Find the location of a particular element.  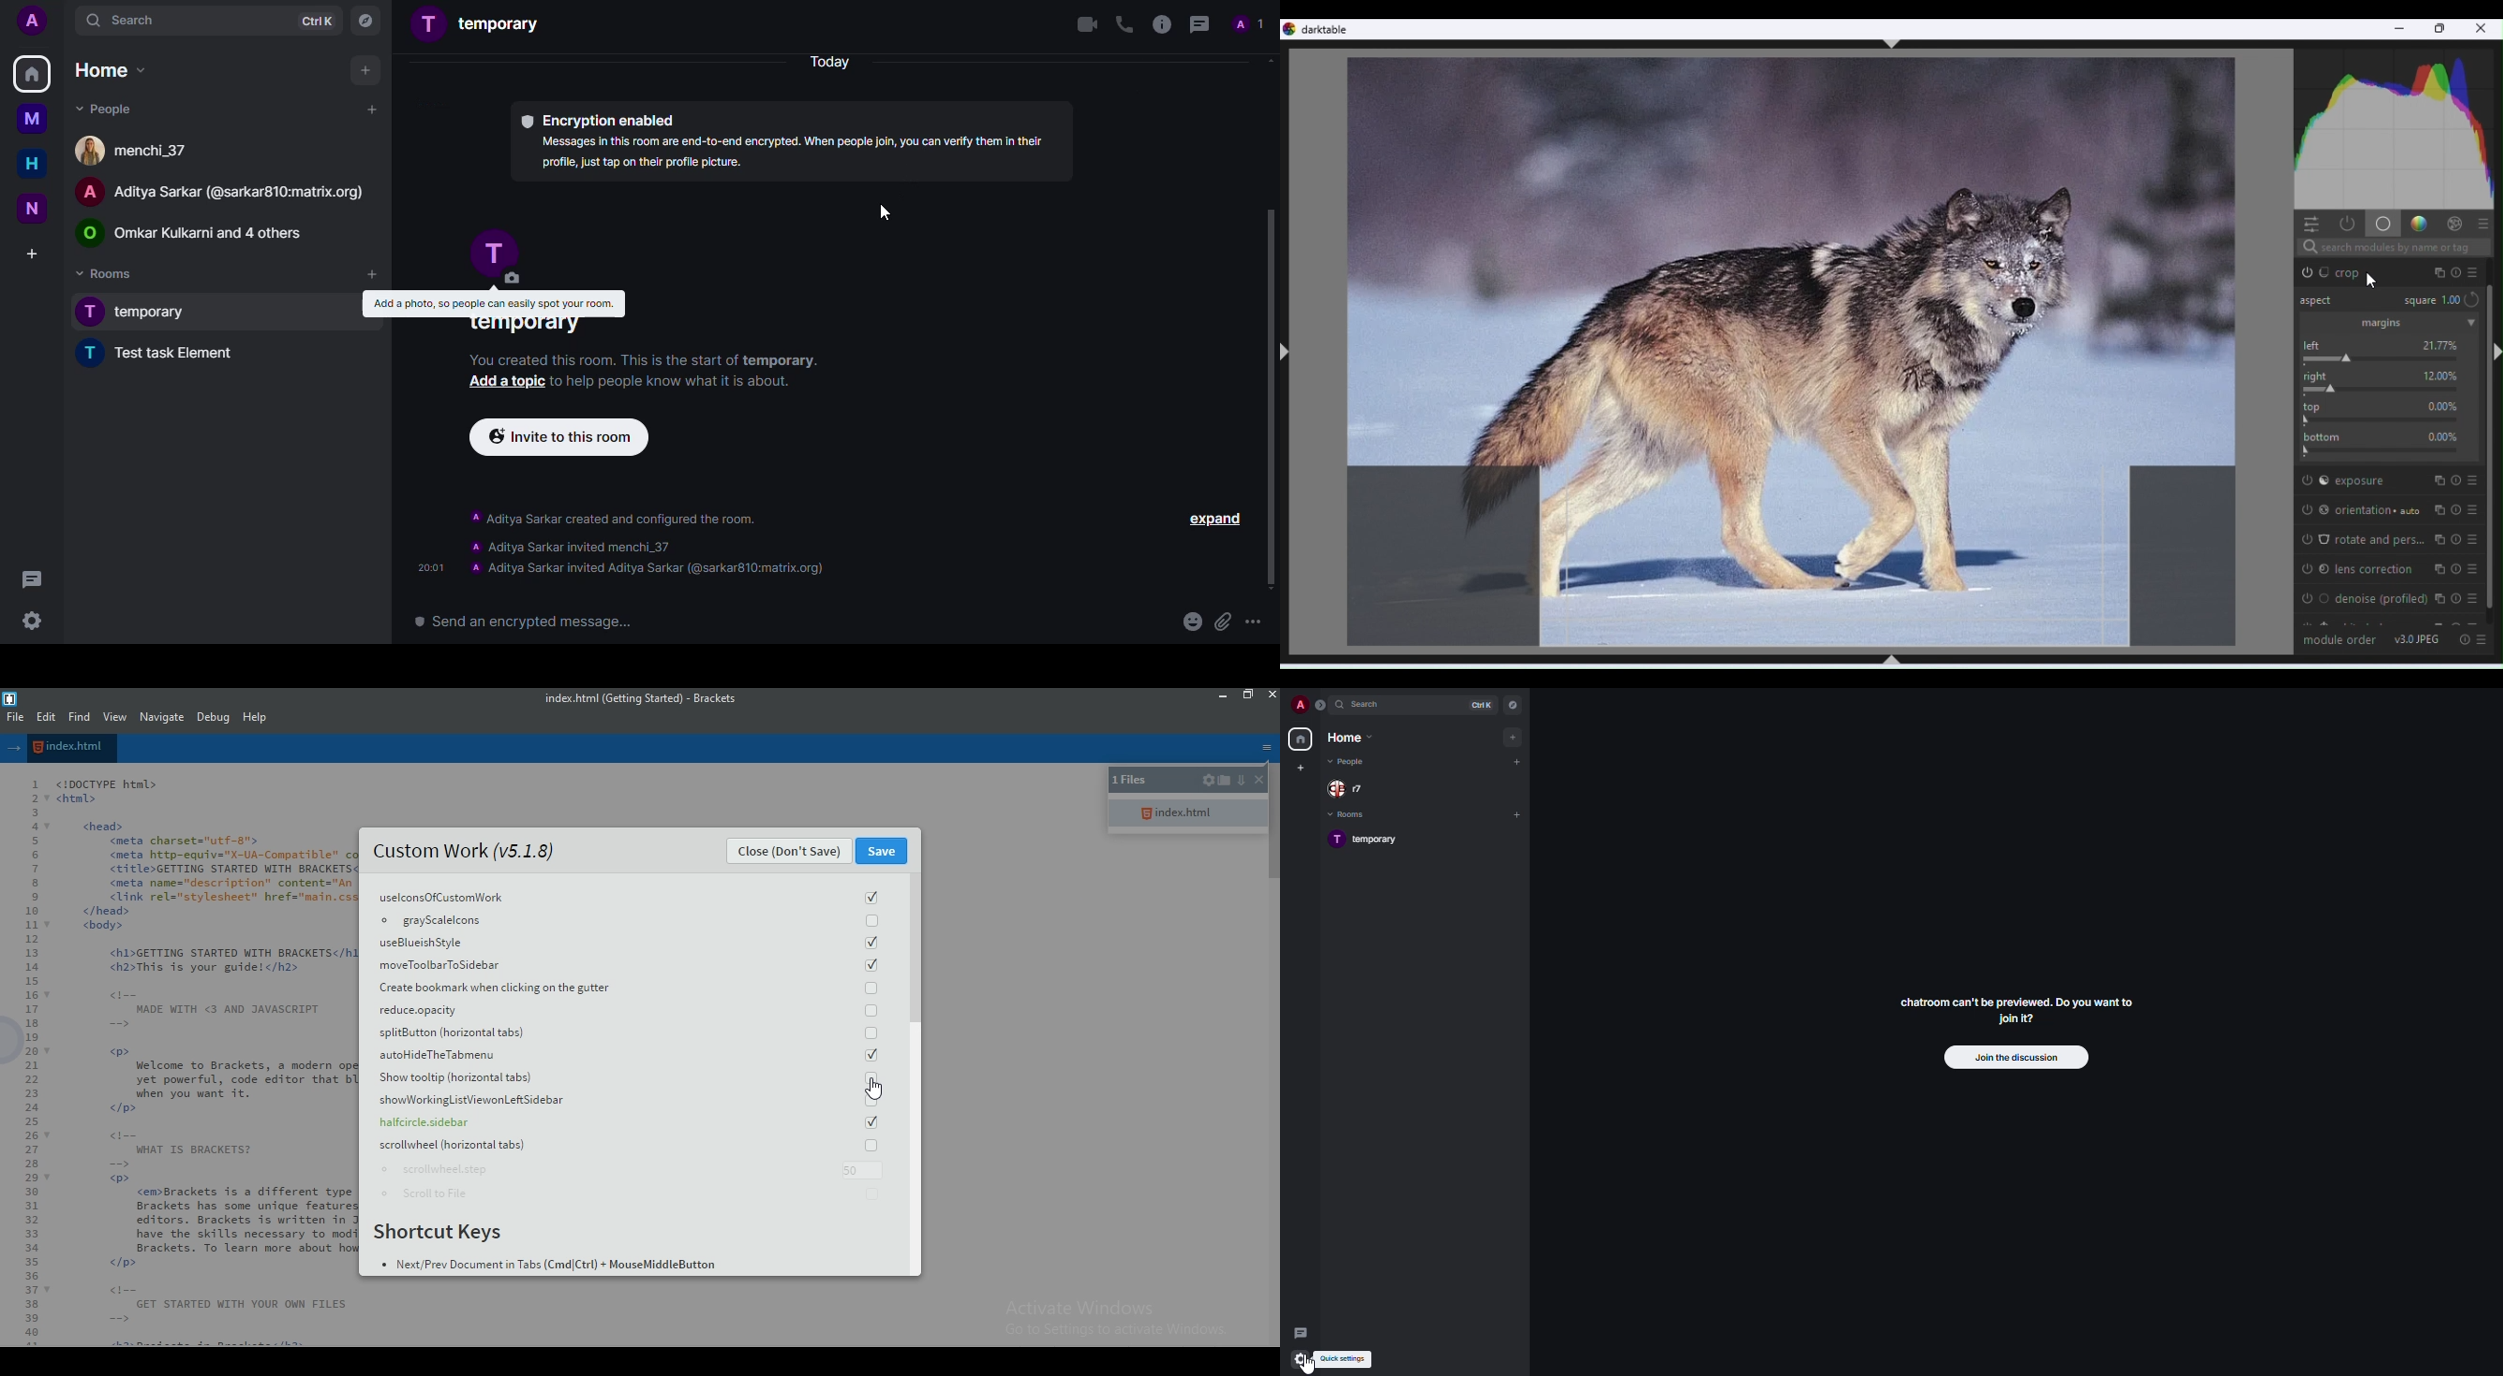

today is located at coordinates (826, 61).